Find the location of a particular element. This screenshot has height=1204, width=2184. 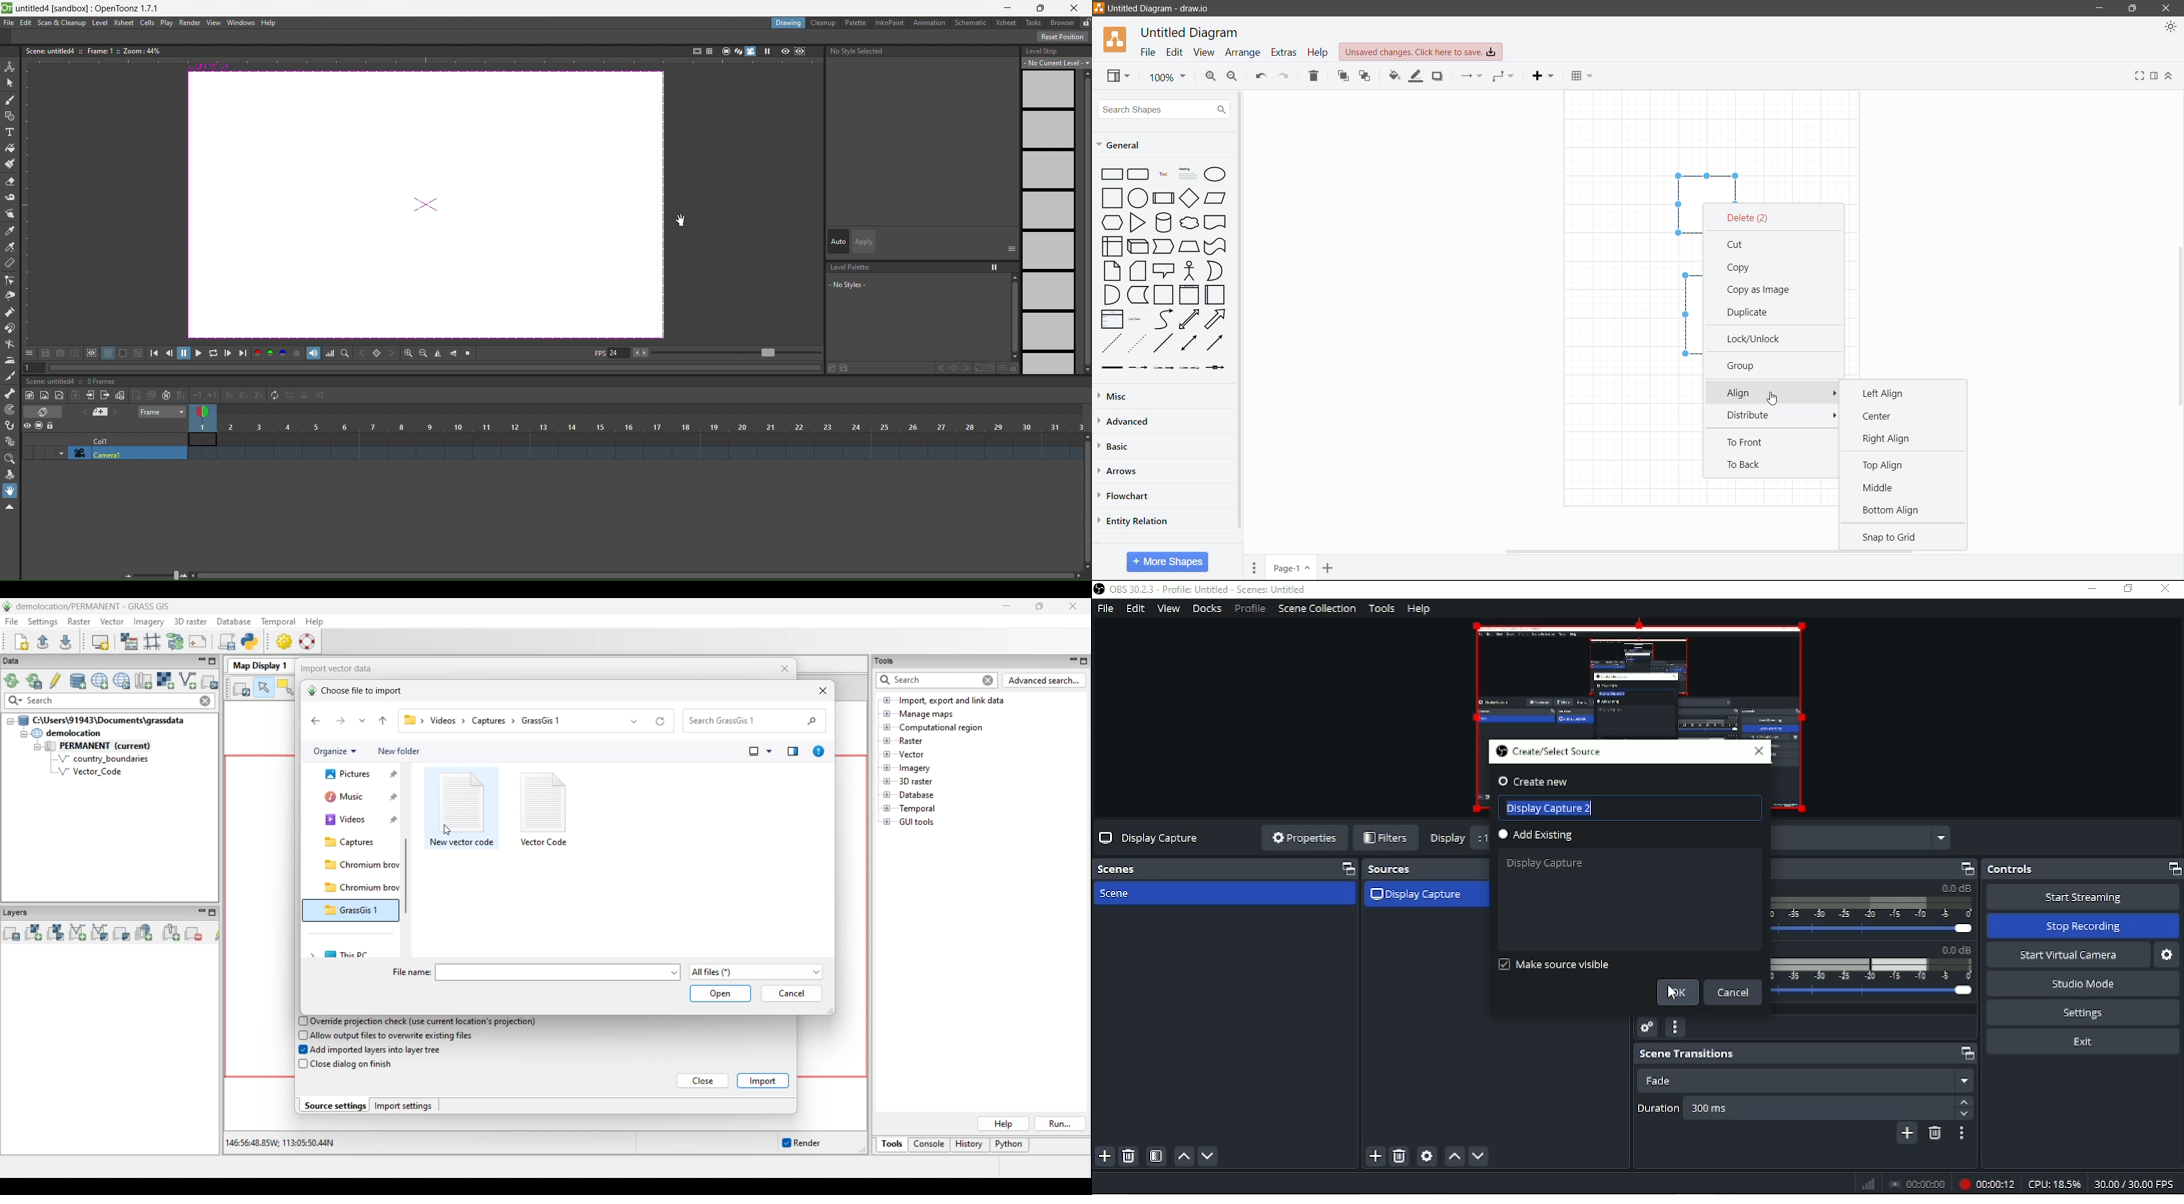

More options is located at coordinates (1833, 416).